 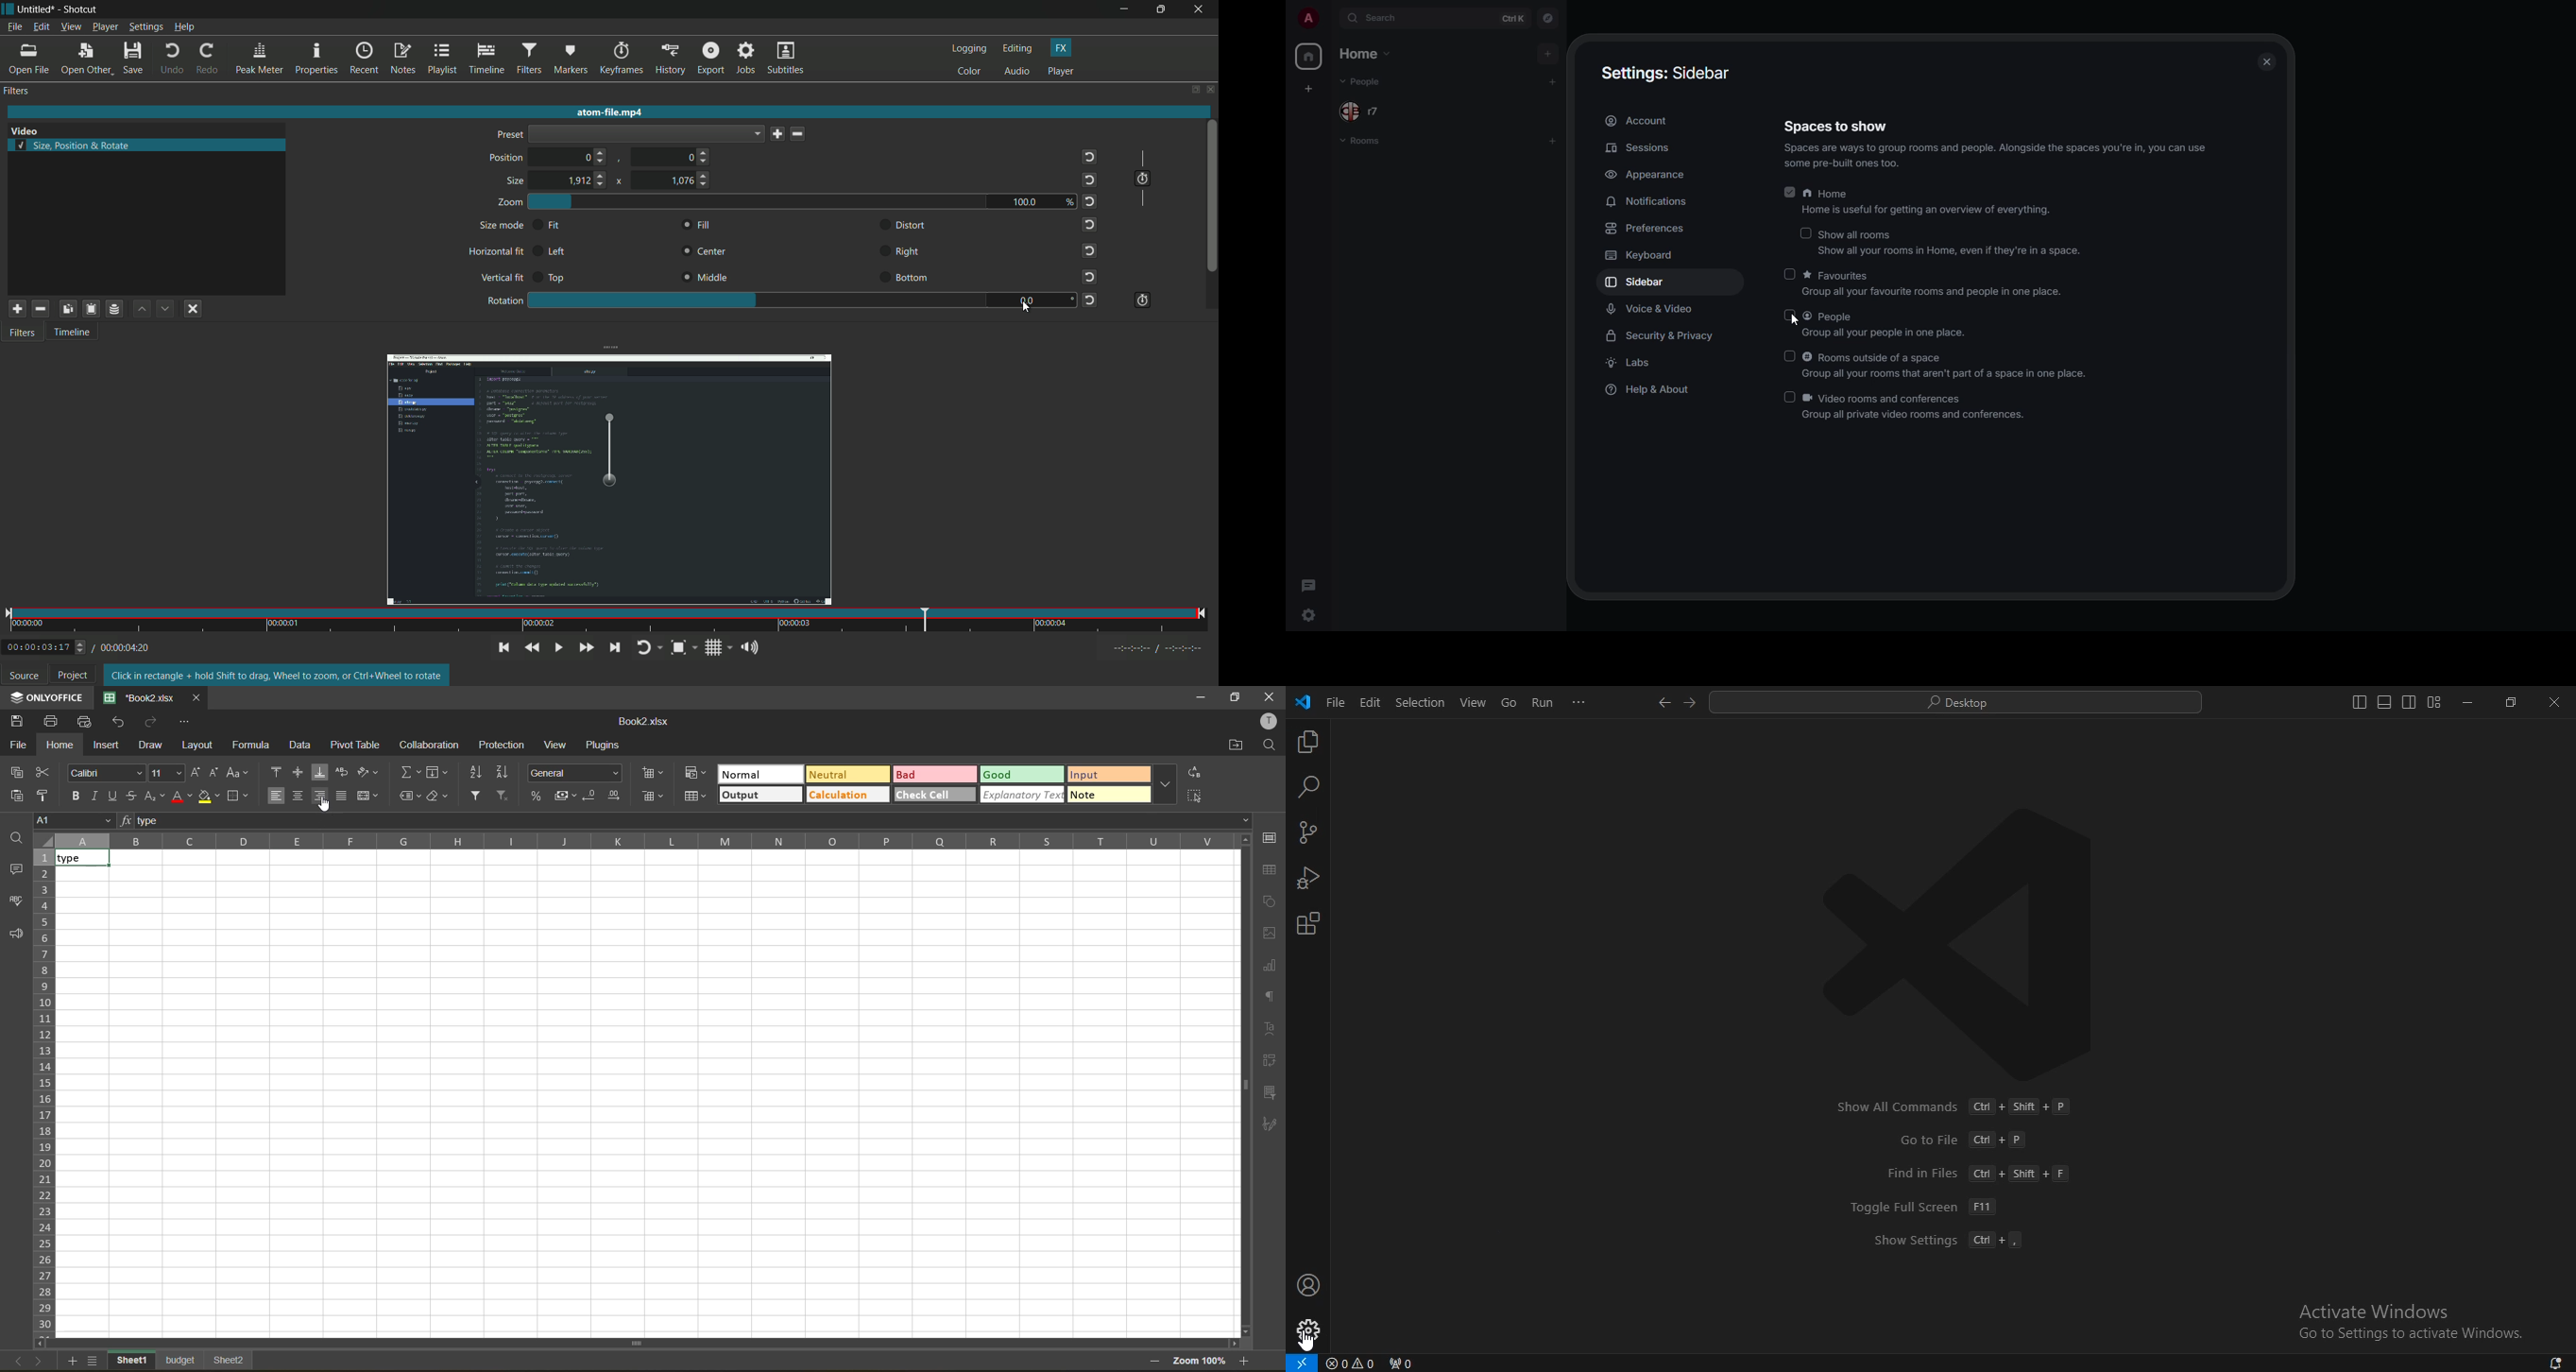 I want to click on filters, so click(x=21, y=331).